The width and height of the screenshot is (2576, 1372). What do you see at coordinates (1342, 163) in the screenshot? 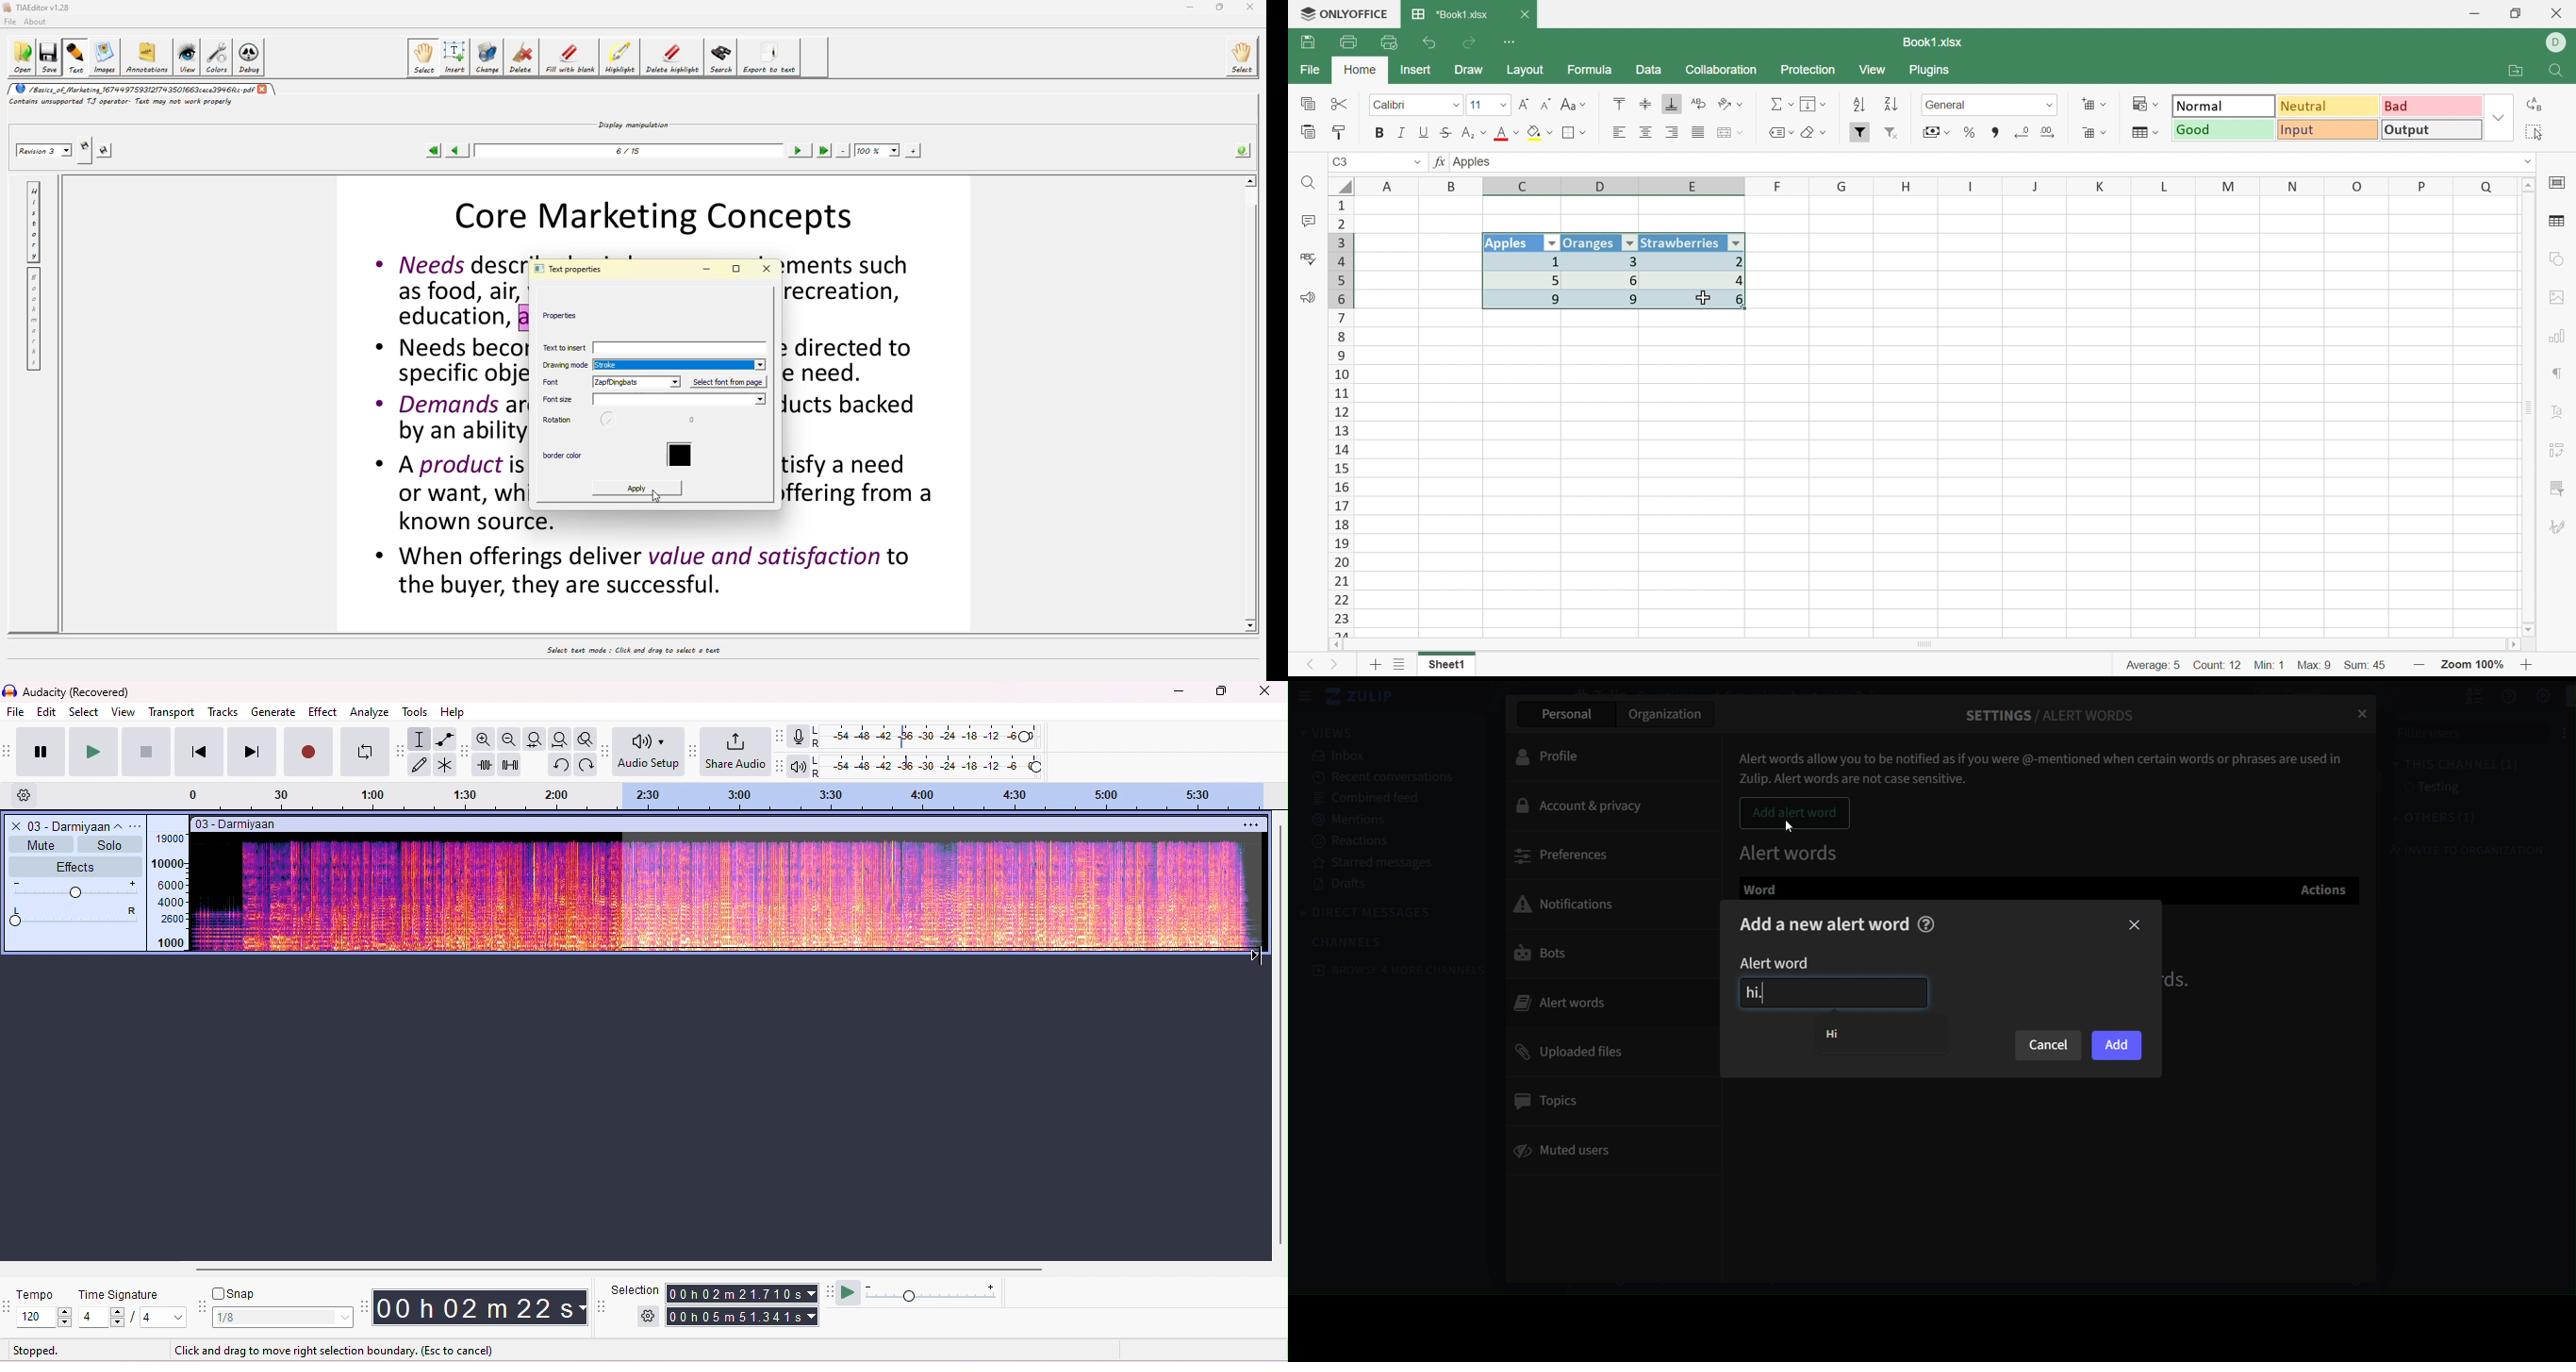
I see `C3` at bounding box center [1342, 163].